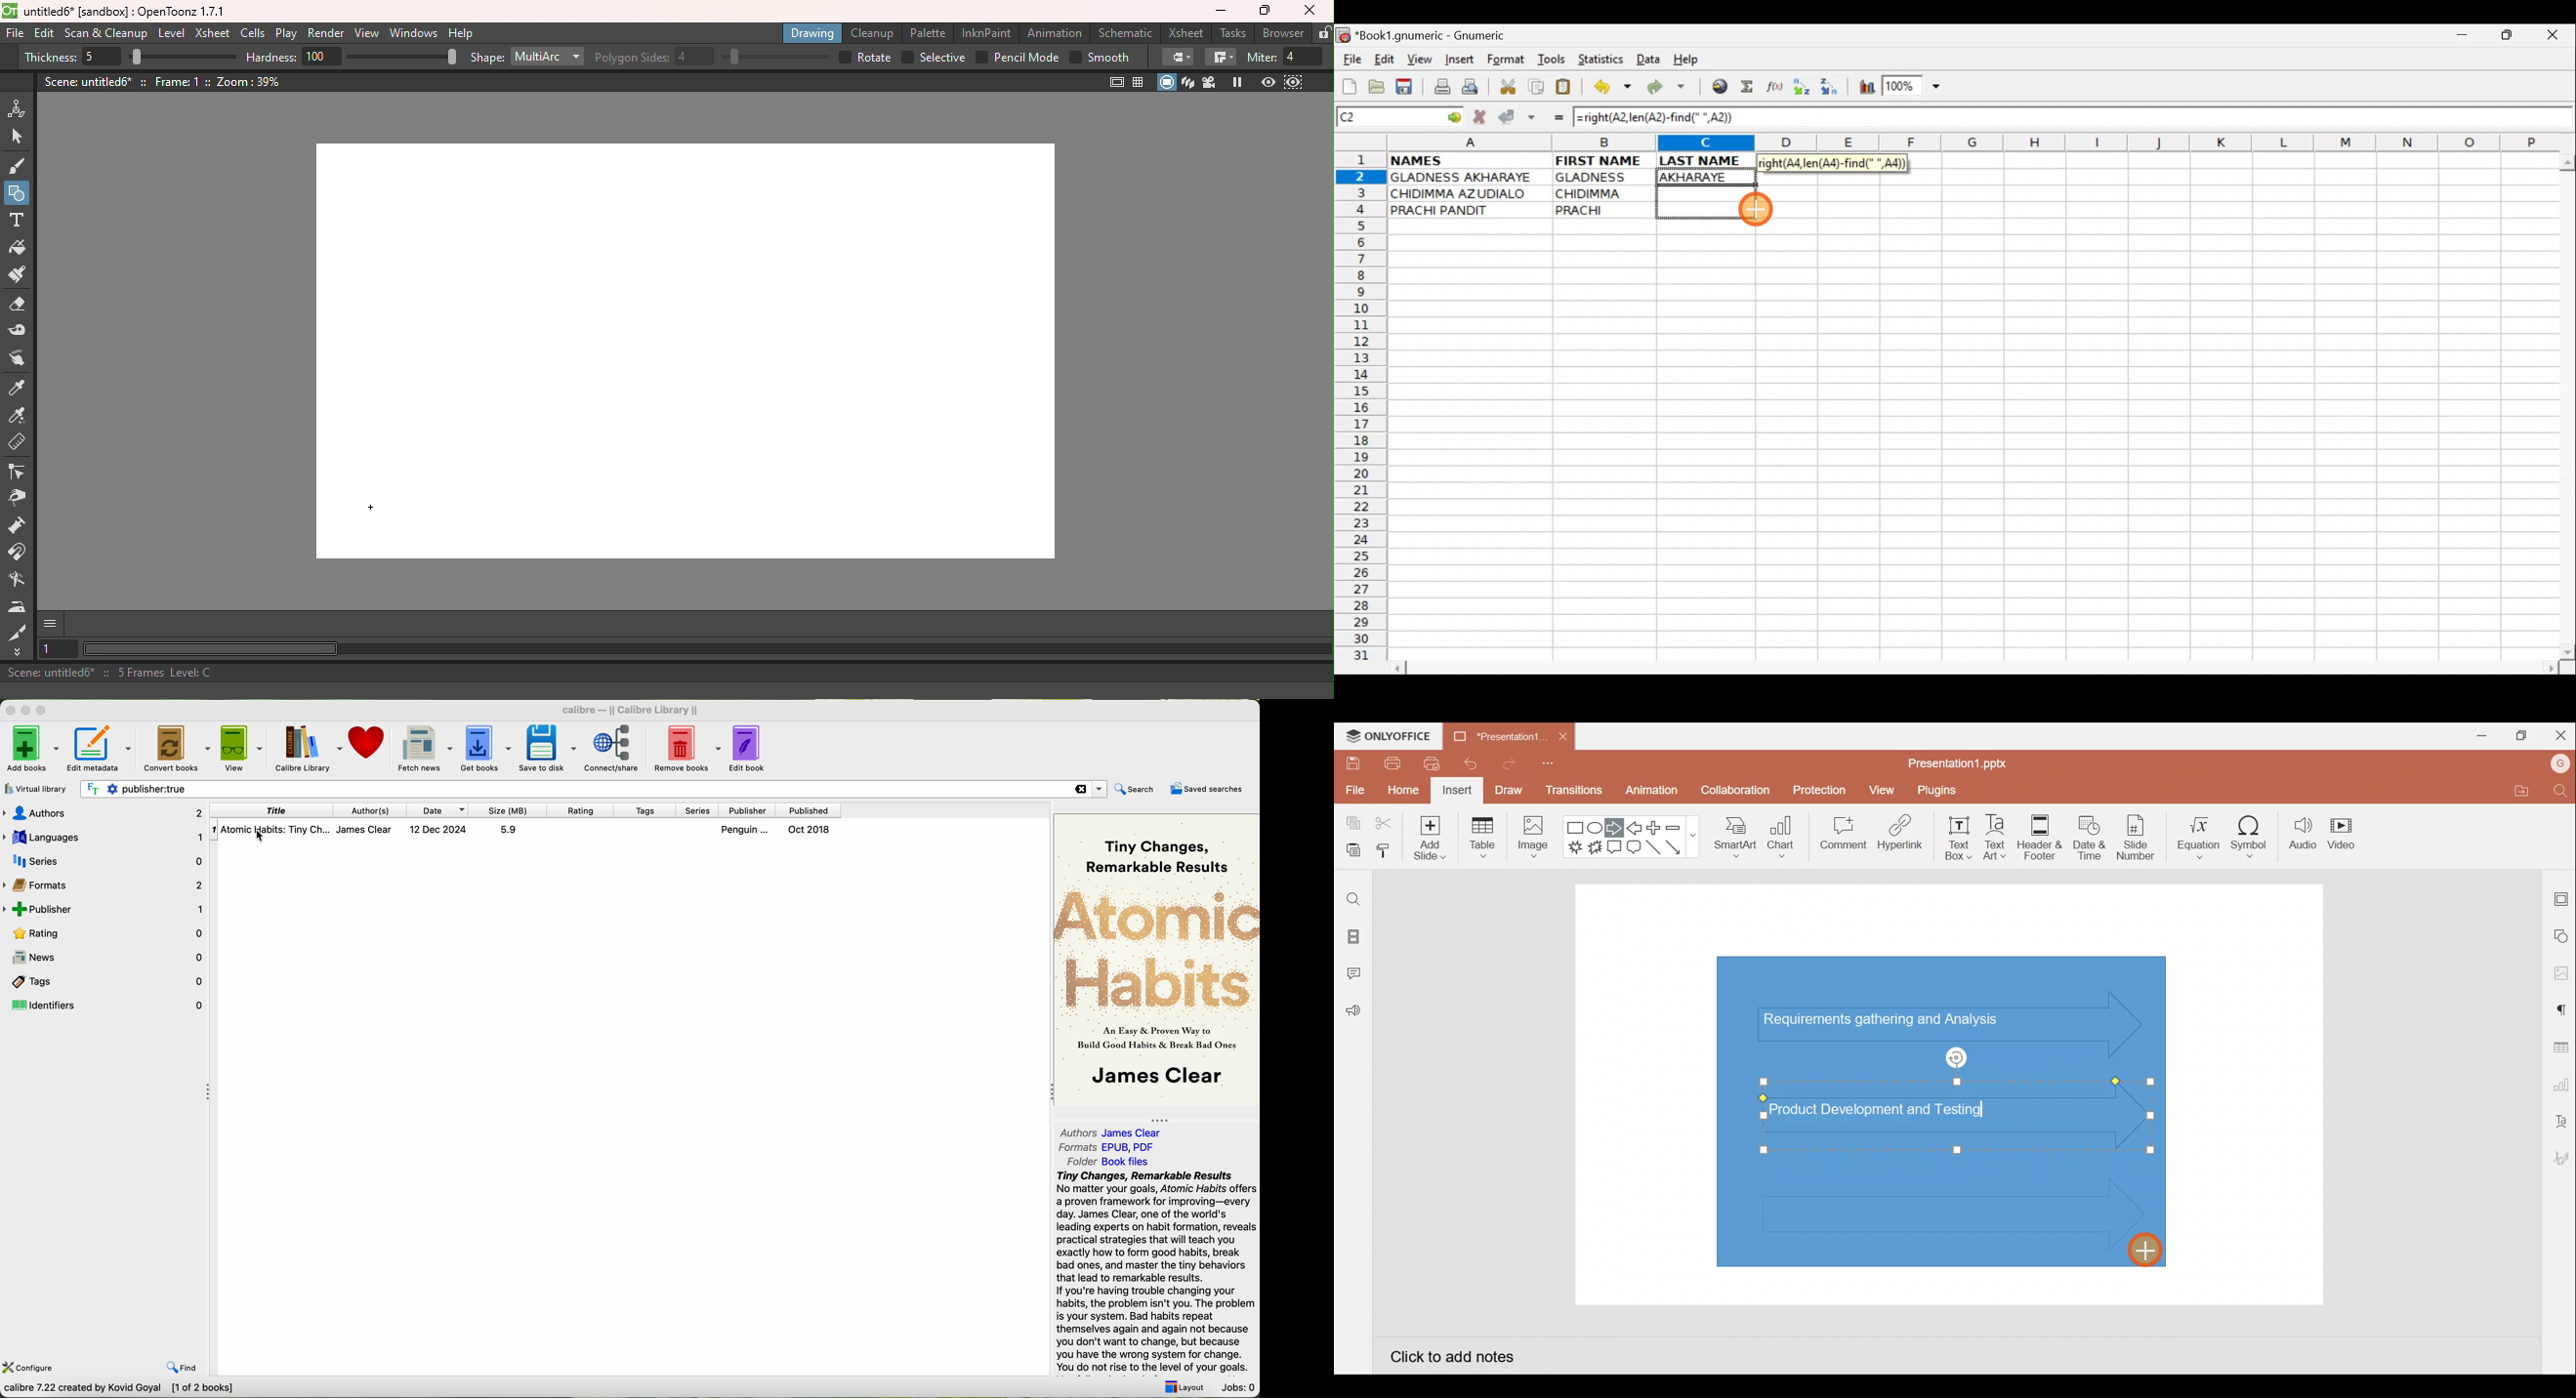 Image resolution: width=2576 pixels, height=1400 pixels. Describe the element at coordinates (2562, 973) in the screenshot. I see `Image settings` at that location.